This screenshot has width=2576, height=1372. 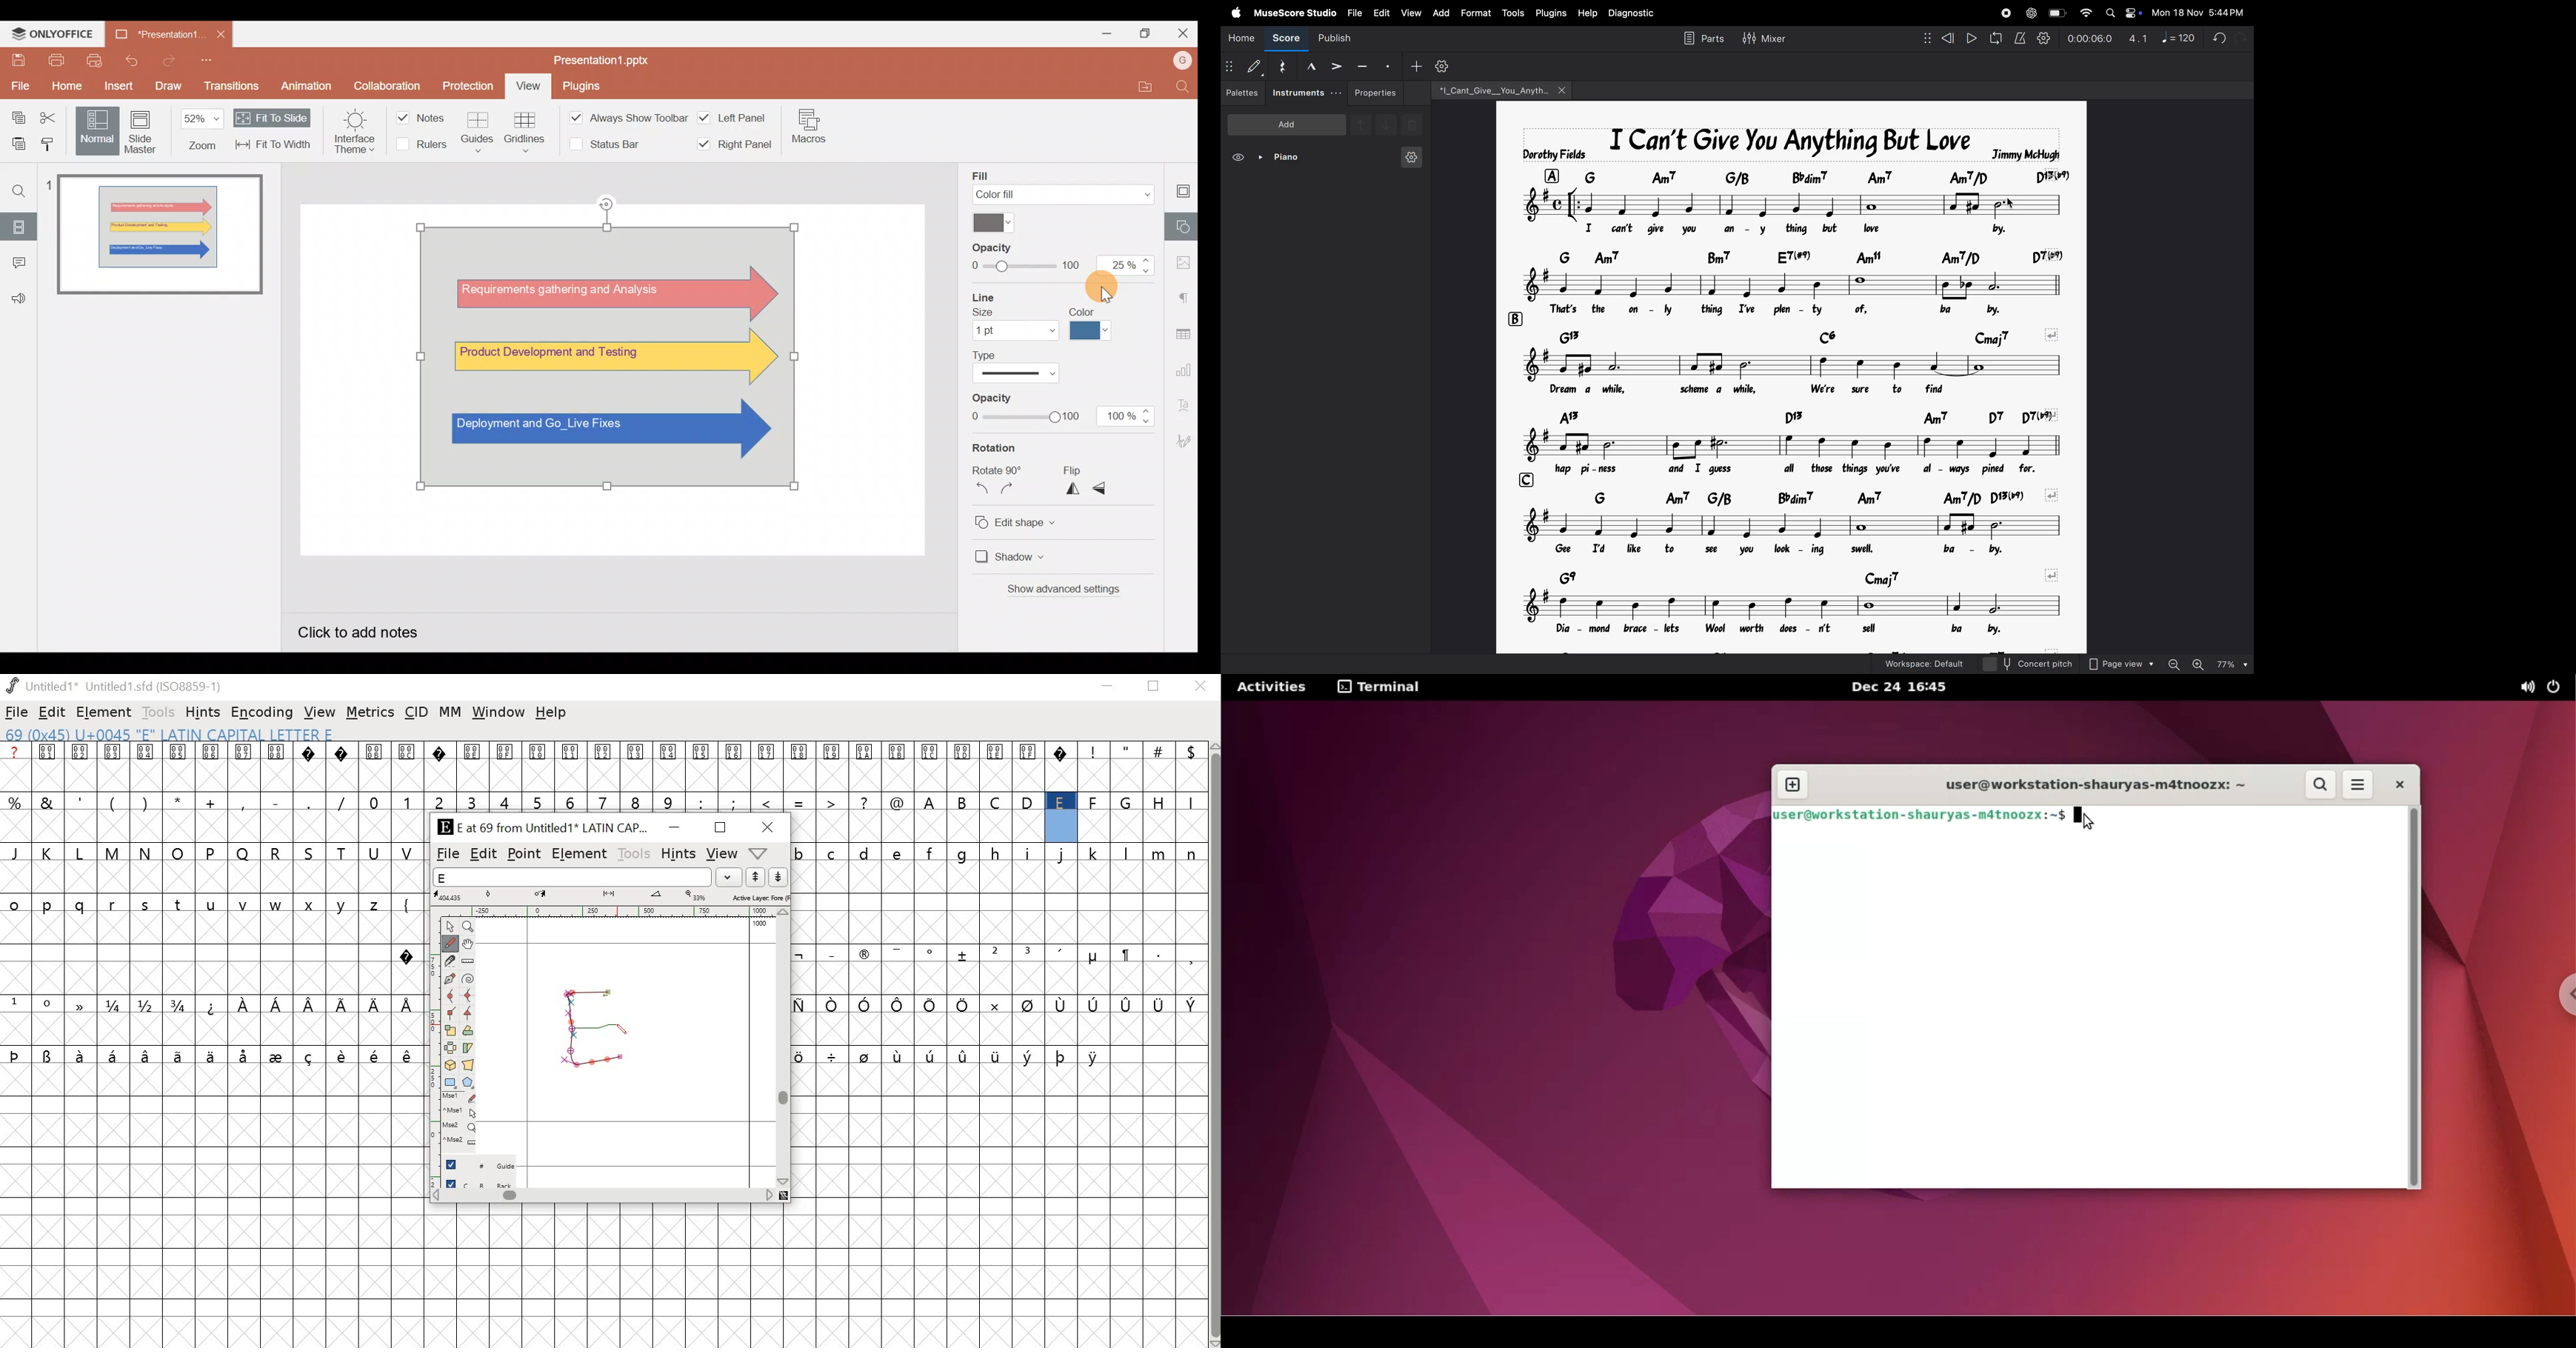 What do you see at coordinates (1287, 124) in the screenshot?
I see `add` at bounding box center [1287, 124].